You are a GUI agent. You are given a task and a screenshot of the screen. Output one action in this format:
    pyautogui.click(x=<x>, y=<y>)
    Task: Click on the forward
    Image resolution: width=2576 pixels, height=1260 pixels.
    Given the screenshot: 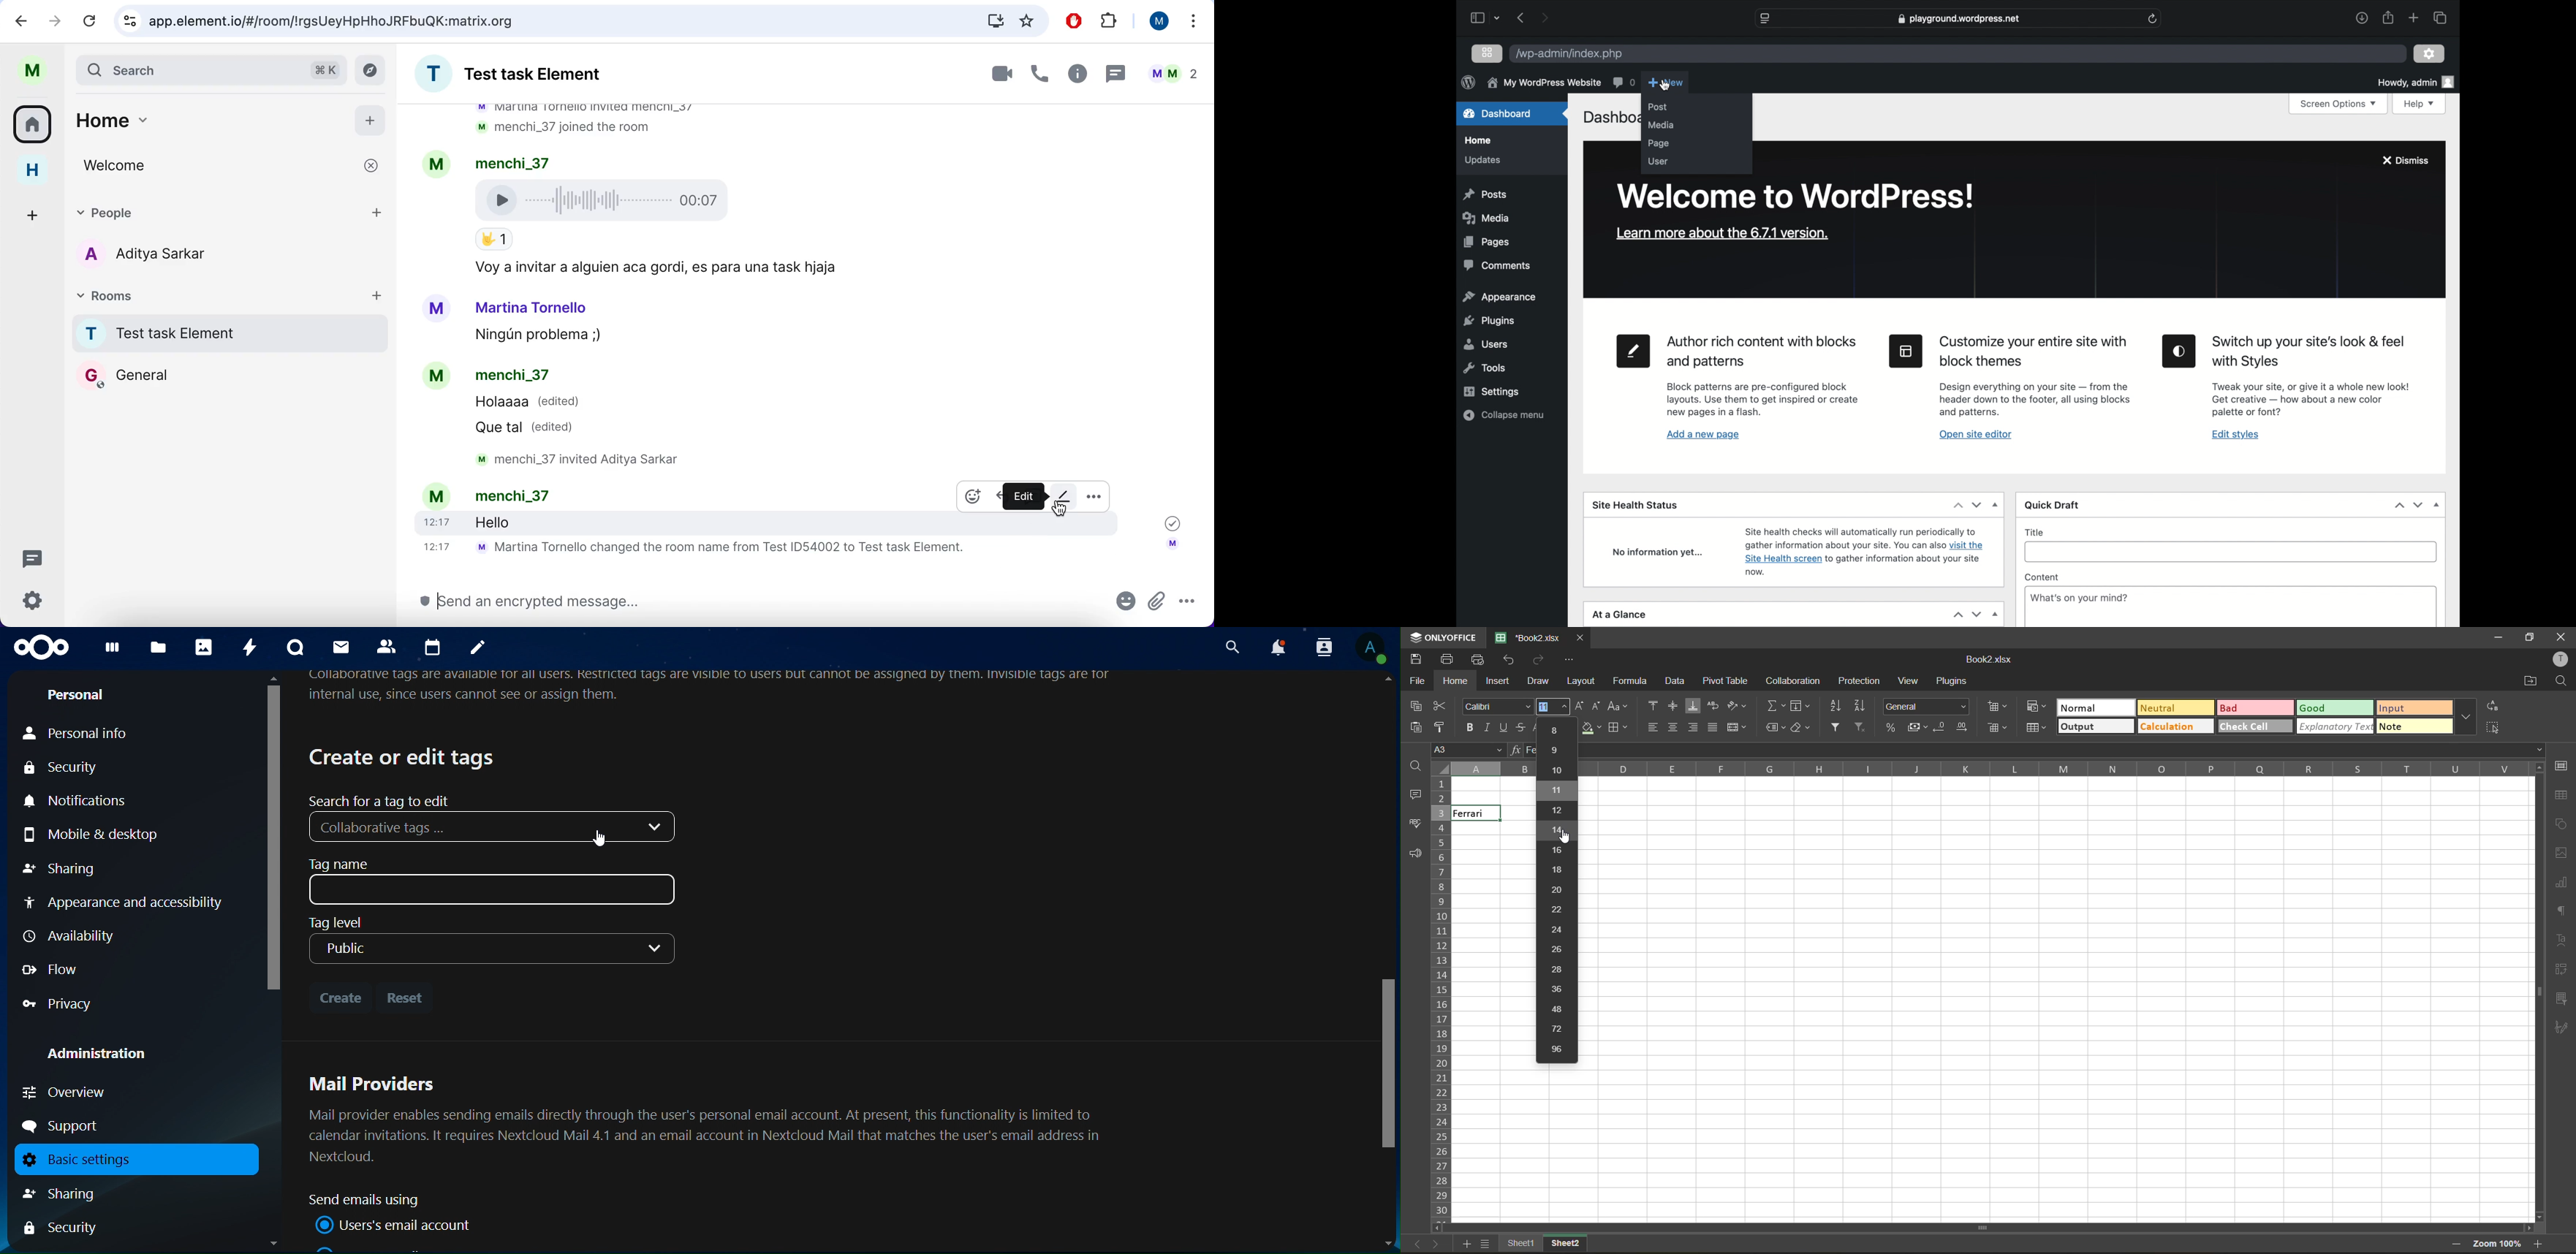 What is the action you would take?
    pyautogui.click(x=55, y=23)
    